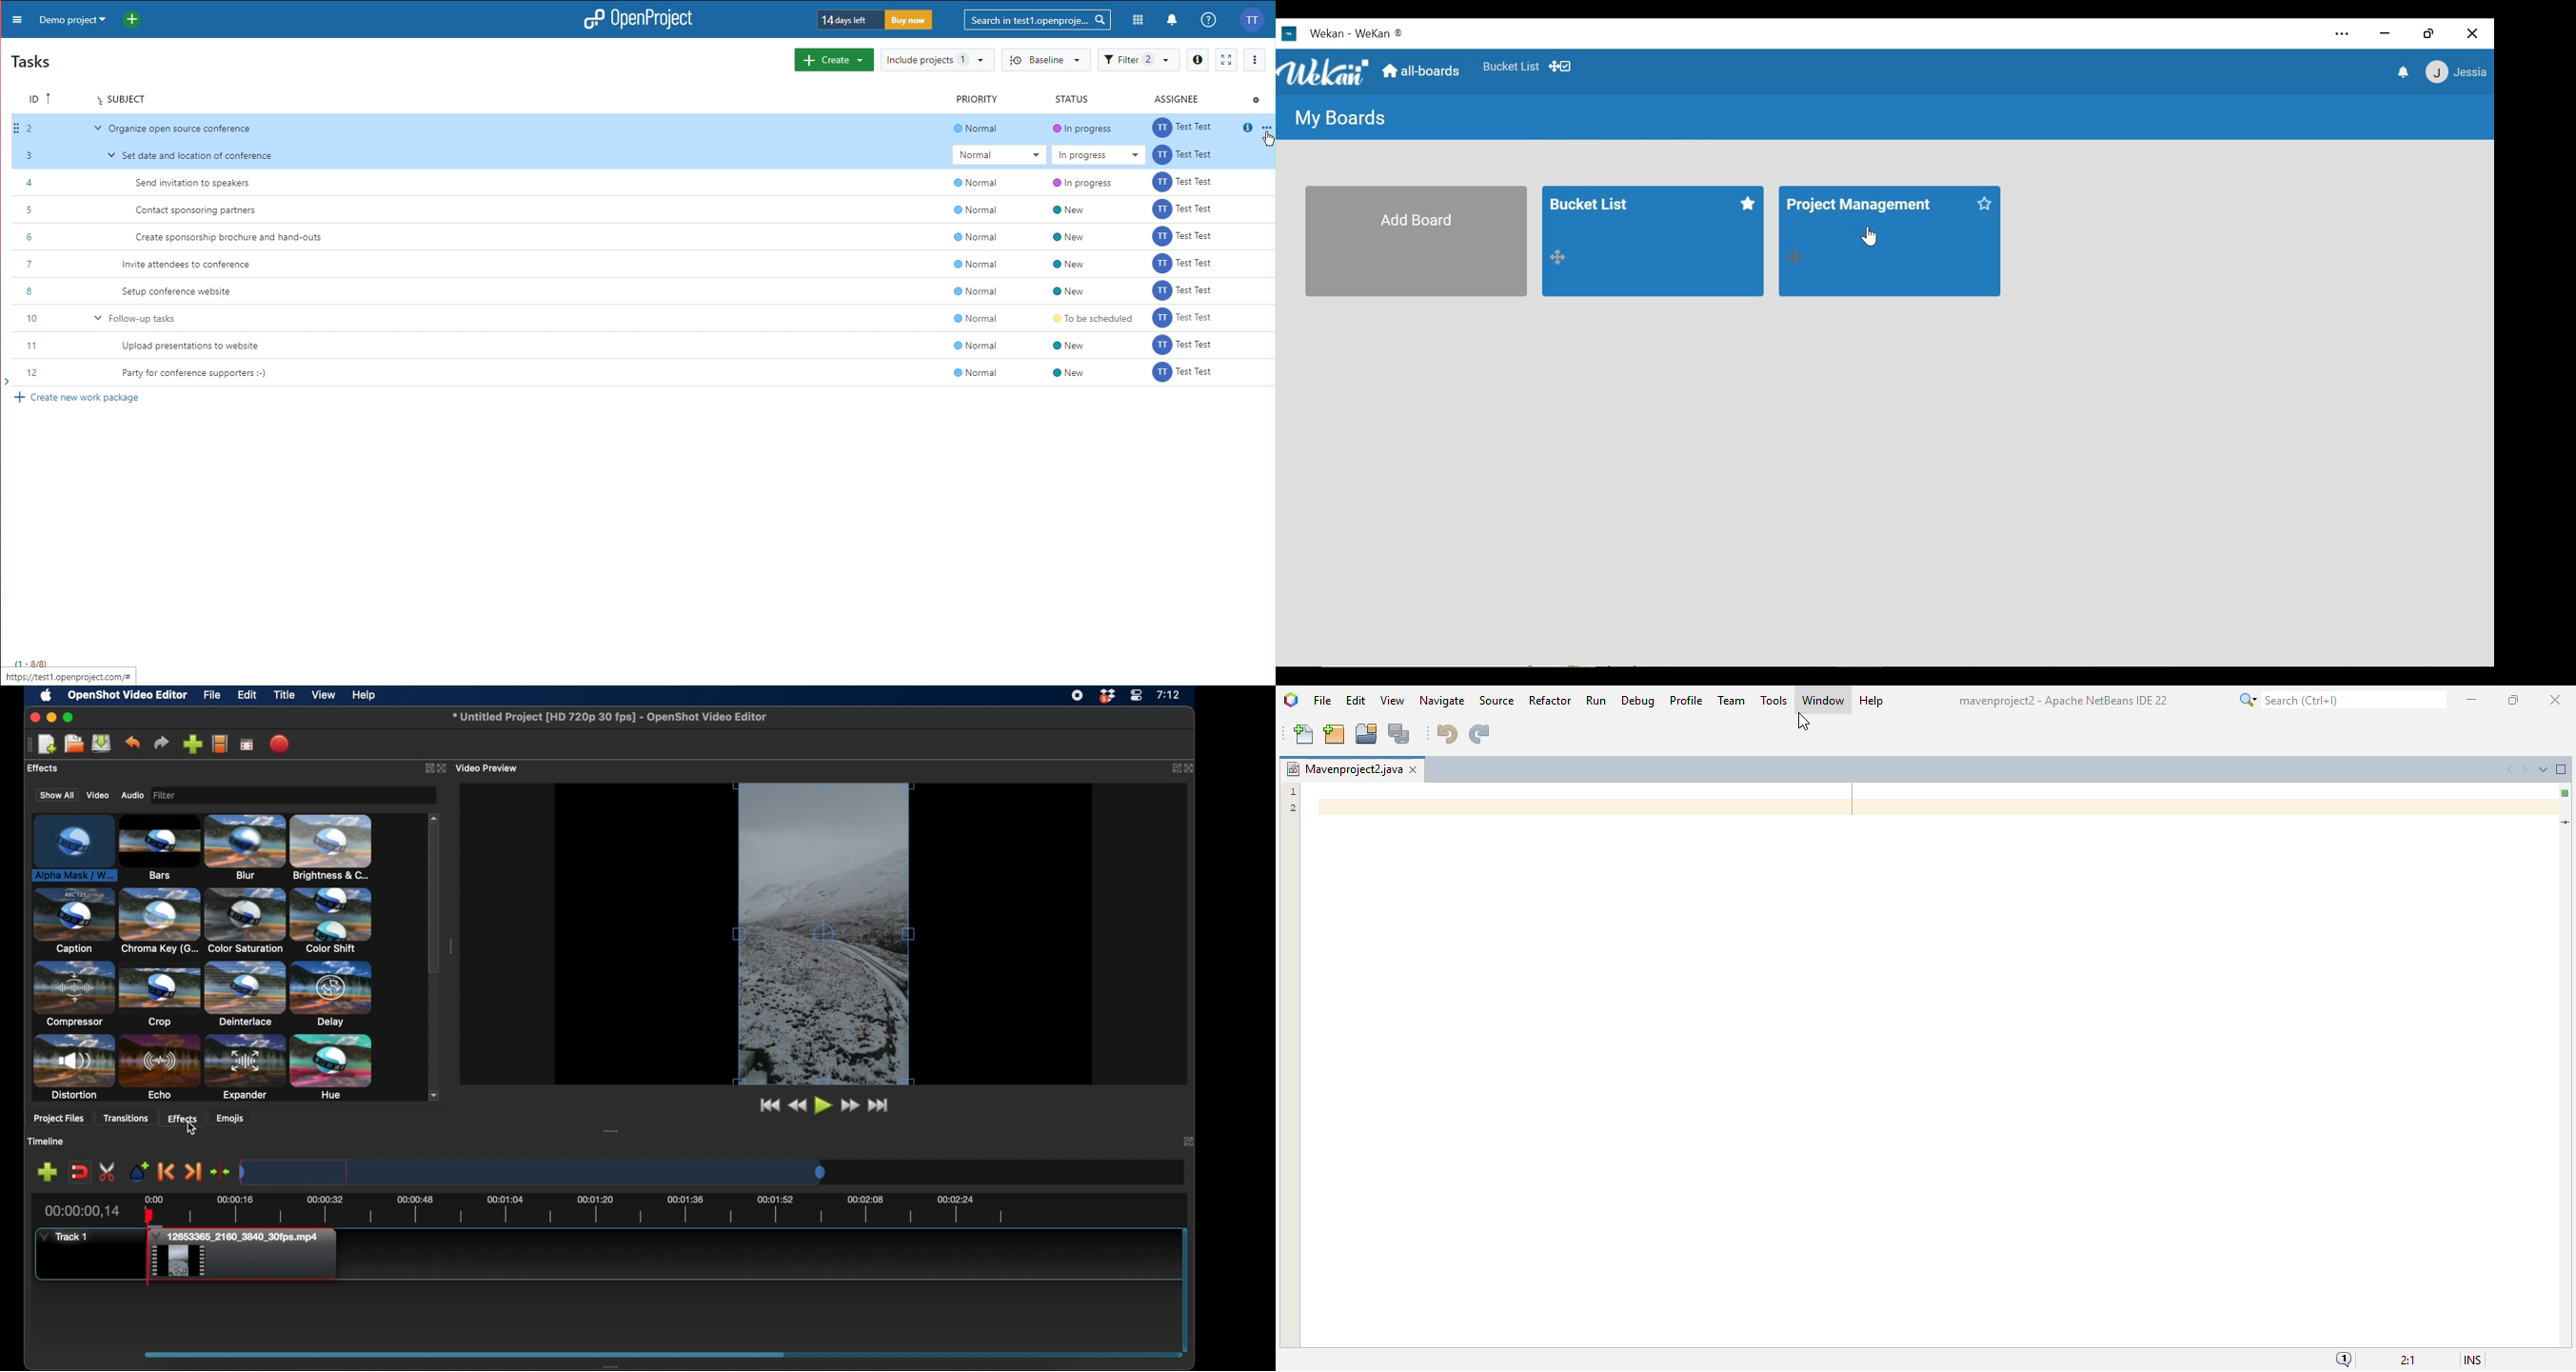 This screenshot has height=1372, width=2576. Describe the element at coordinates (248, 744) in the screenshot. I see `fullscreen` at that location.